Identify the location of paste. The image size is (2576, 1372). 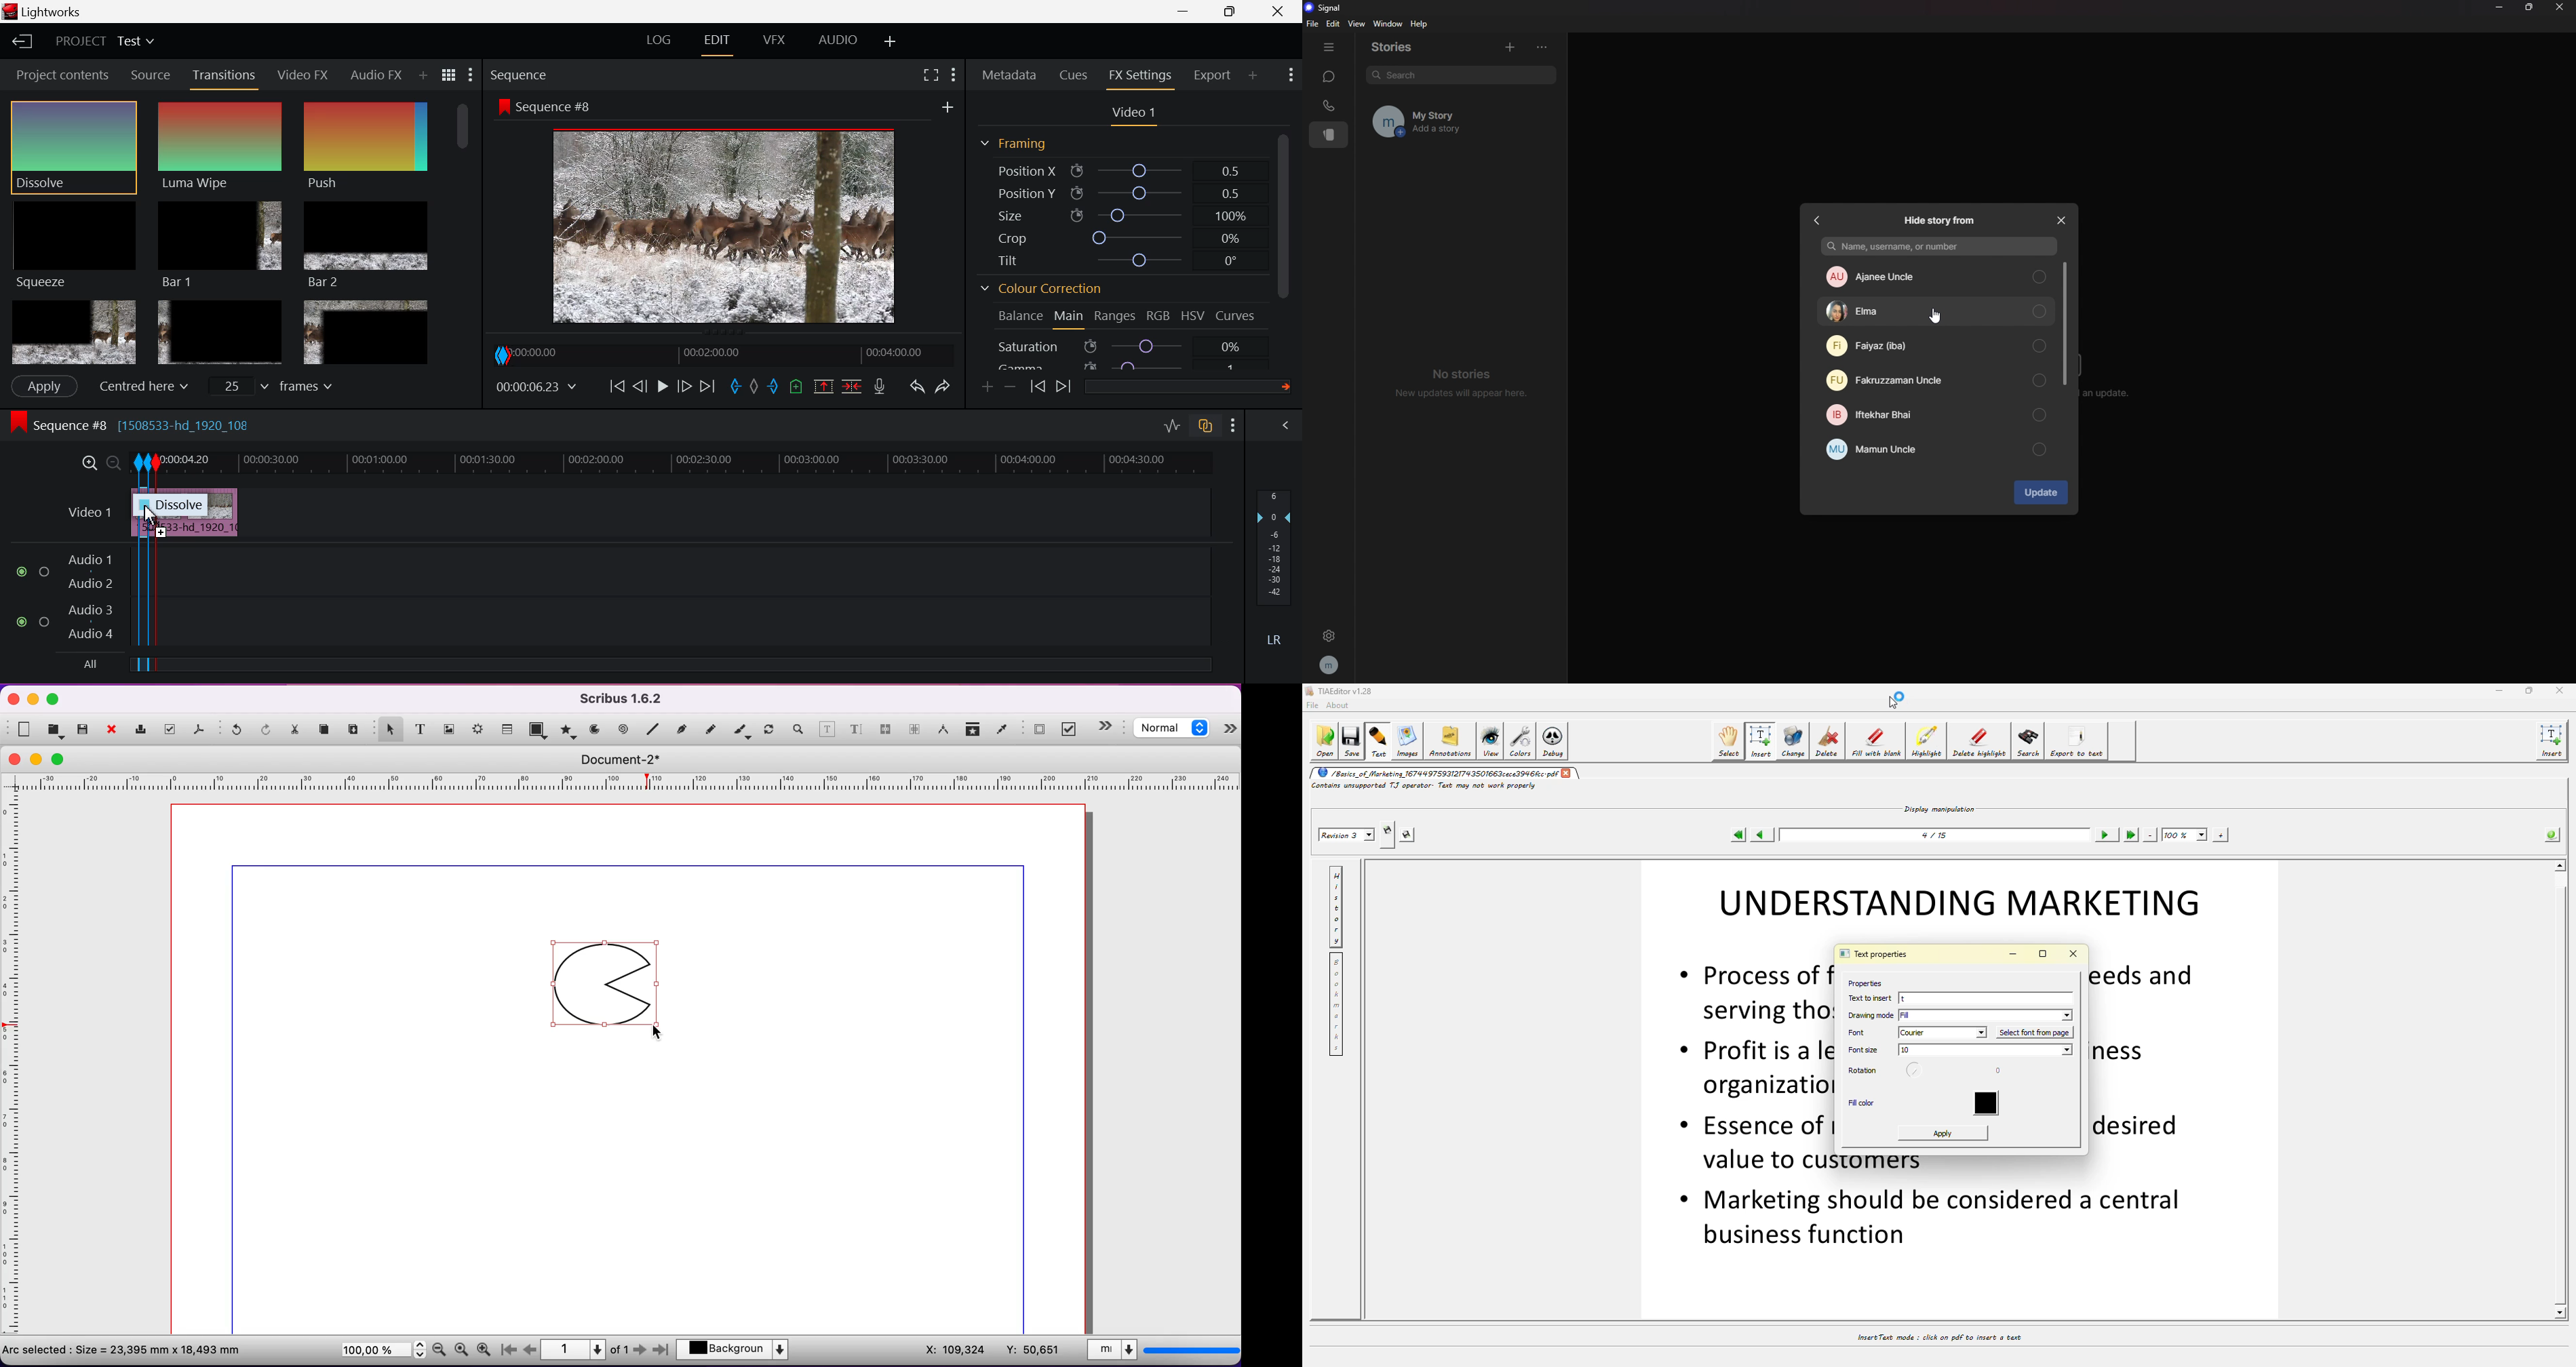
(355, 730).